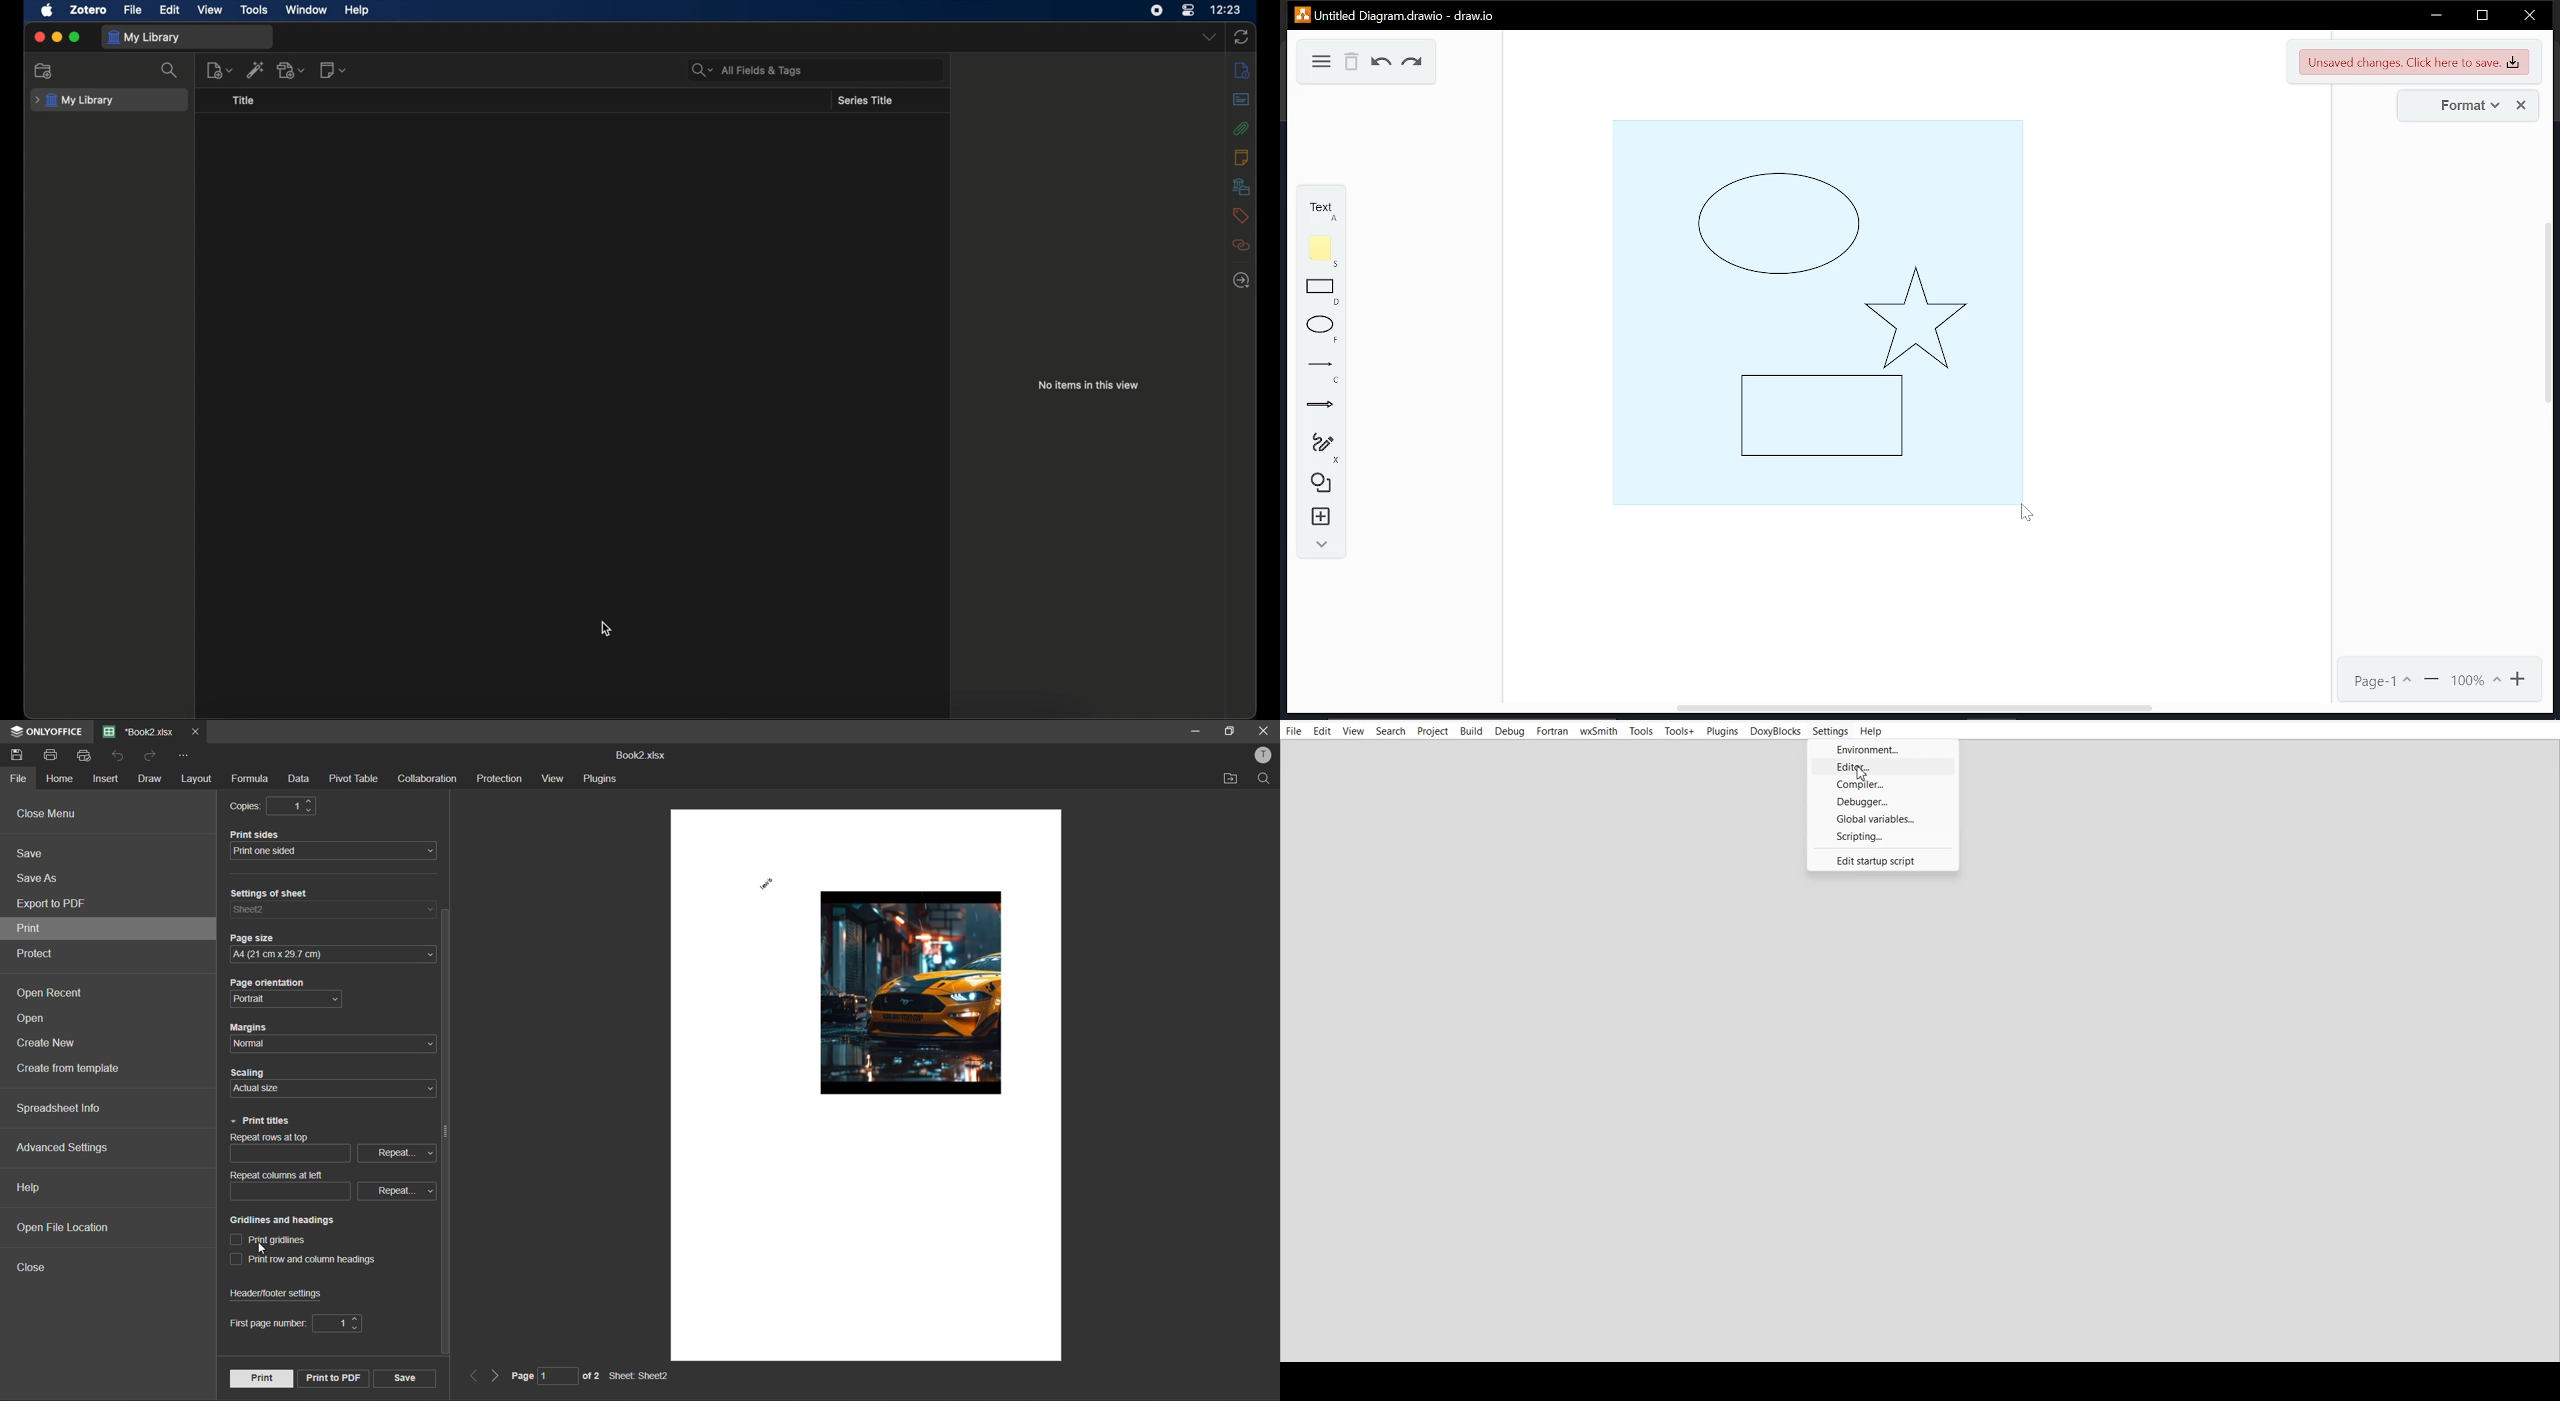 Image resolution: width=2576 pixels, height=1428 pixels. I want to click on minimize, so click(1195, 733).